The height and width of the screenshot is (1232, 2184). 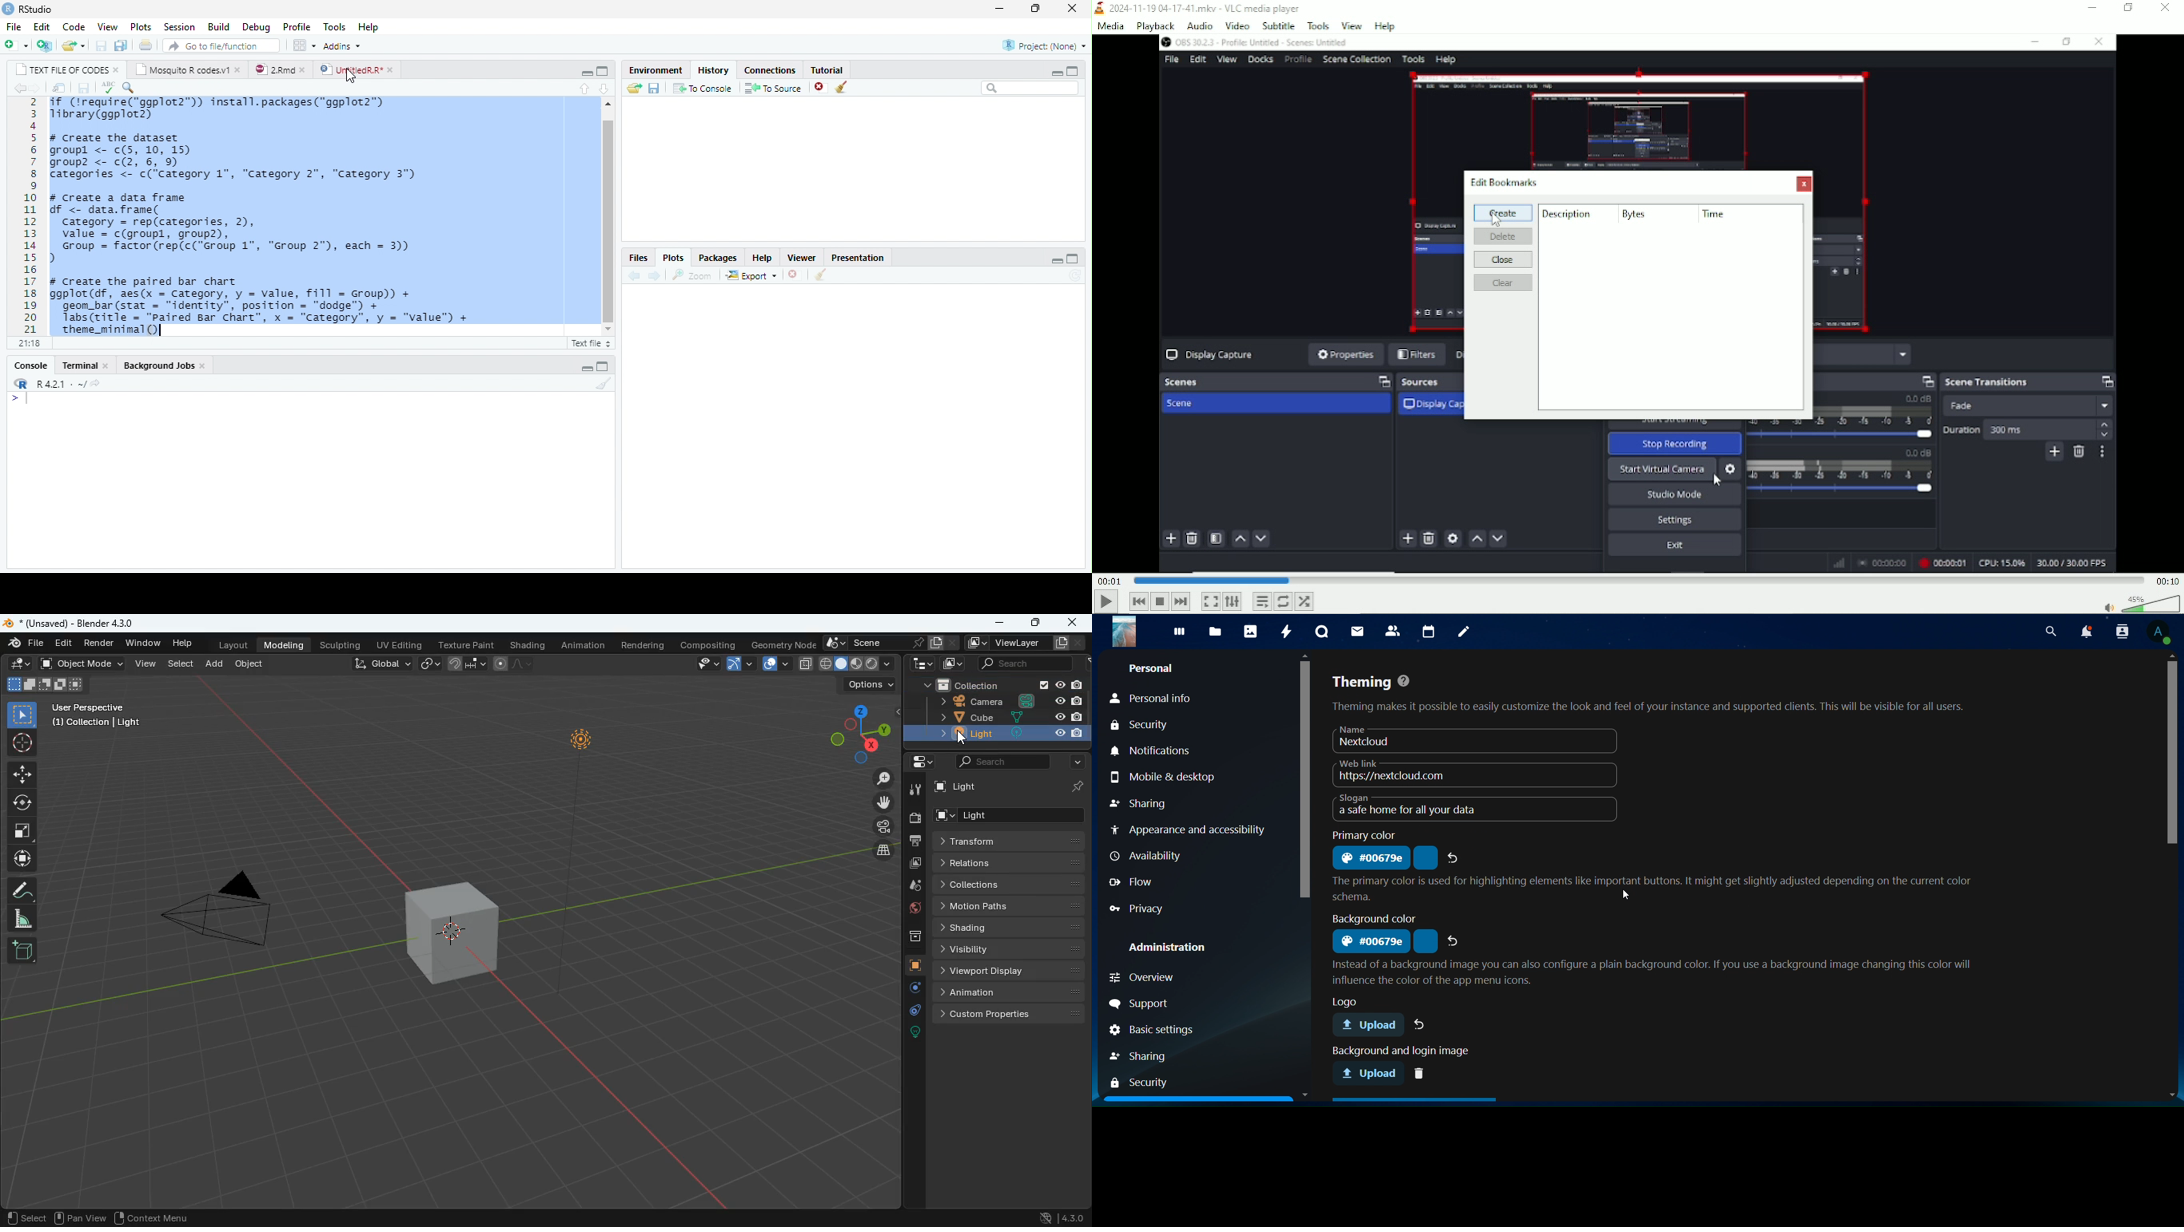 What do you see at coordinates (2165, 9) in the screenshot?
I see `Close` at bounding box center [2165, 9].